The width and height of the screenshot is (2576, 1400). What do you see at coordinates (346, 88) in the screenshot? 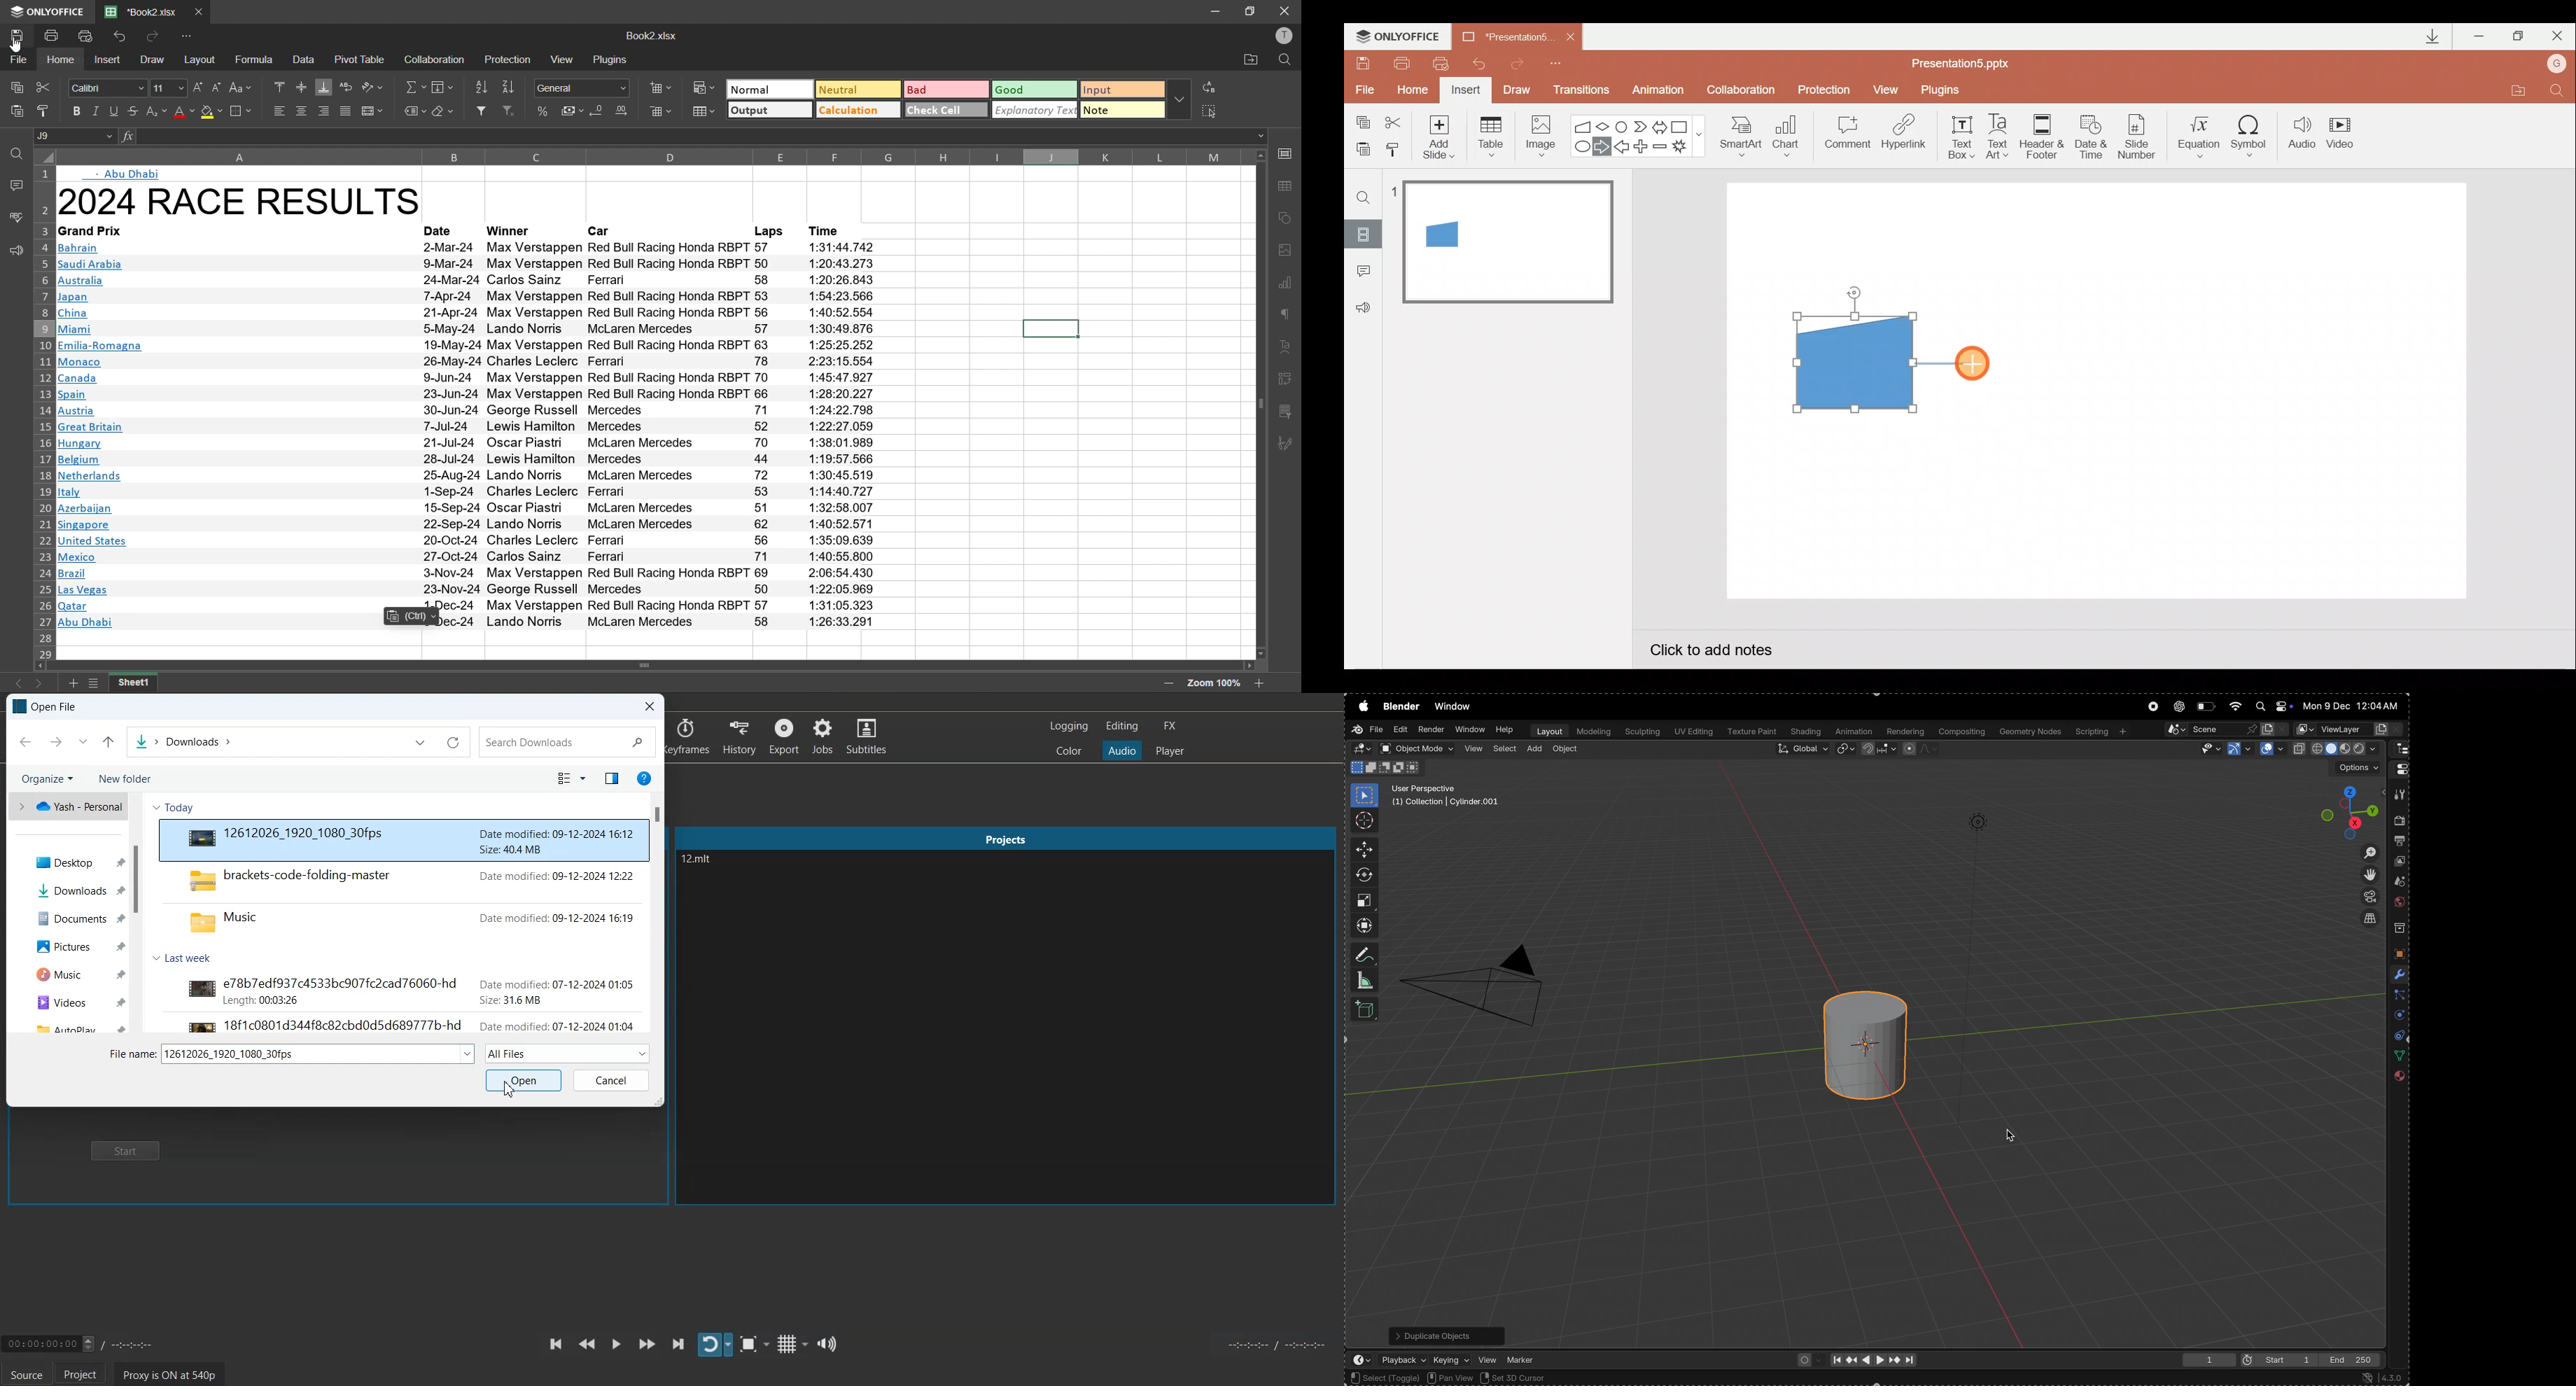
I see `wrap text` at bounding box center [346, 88].